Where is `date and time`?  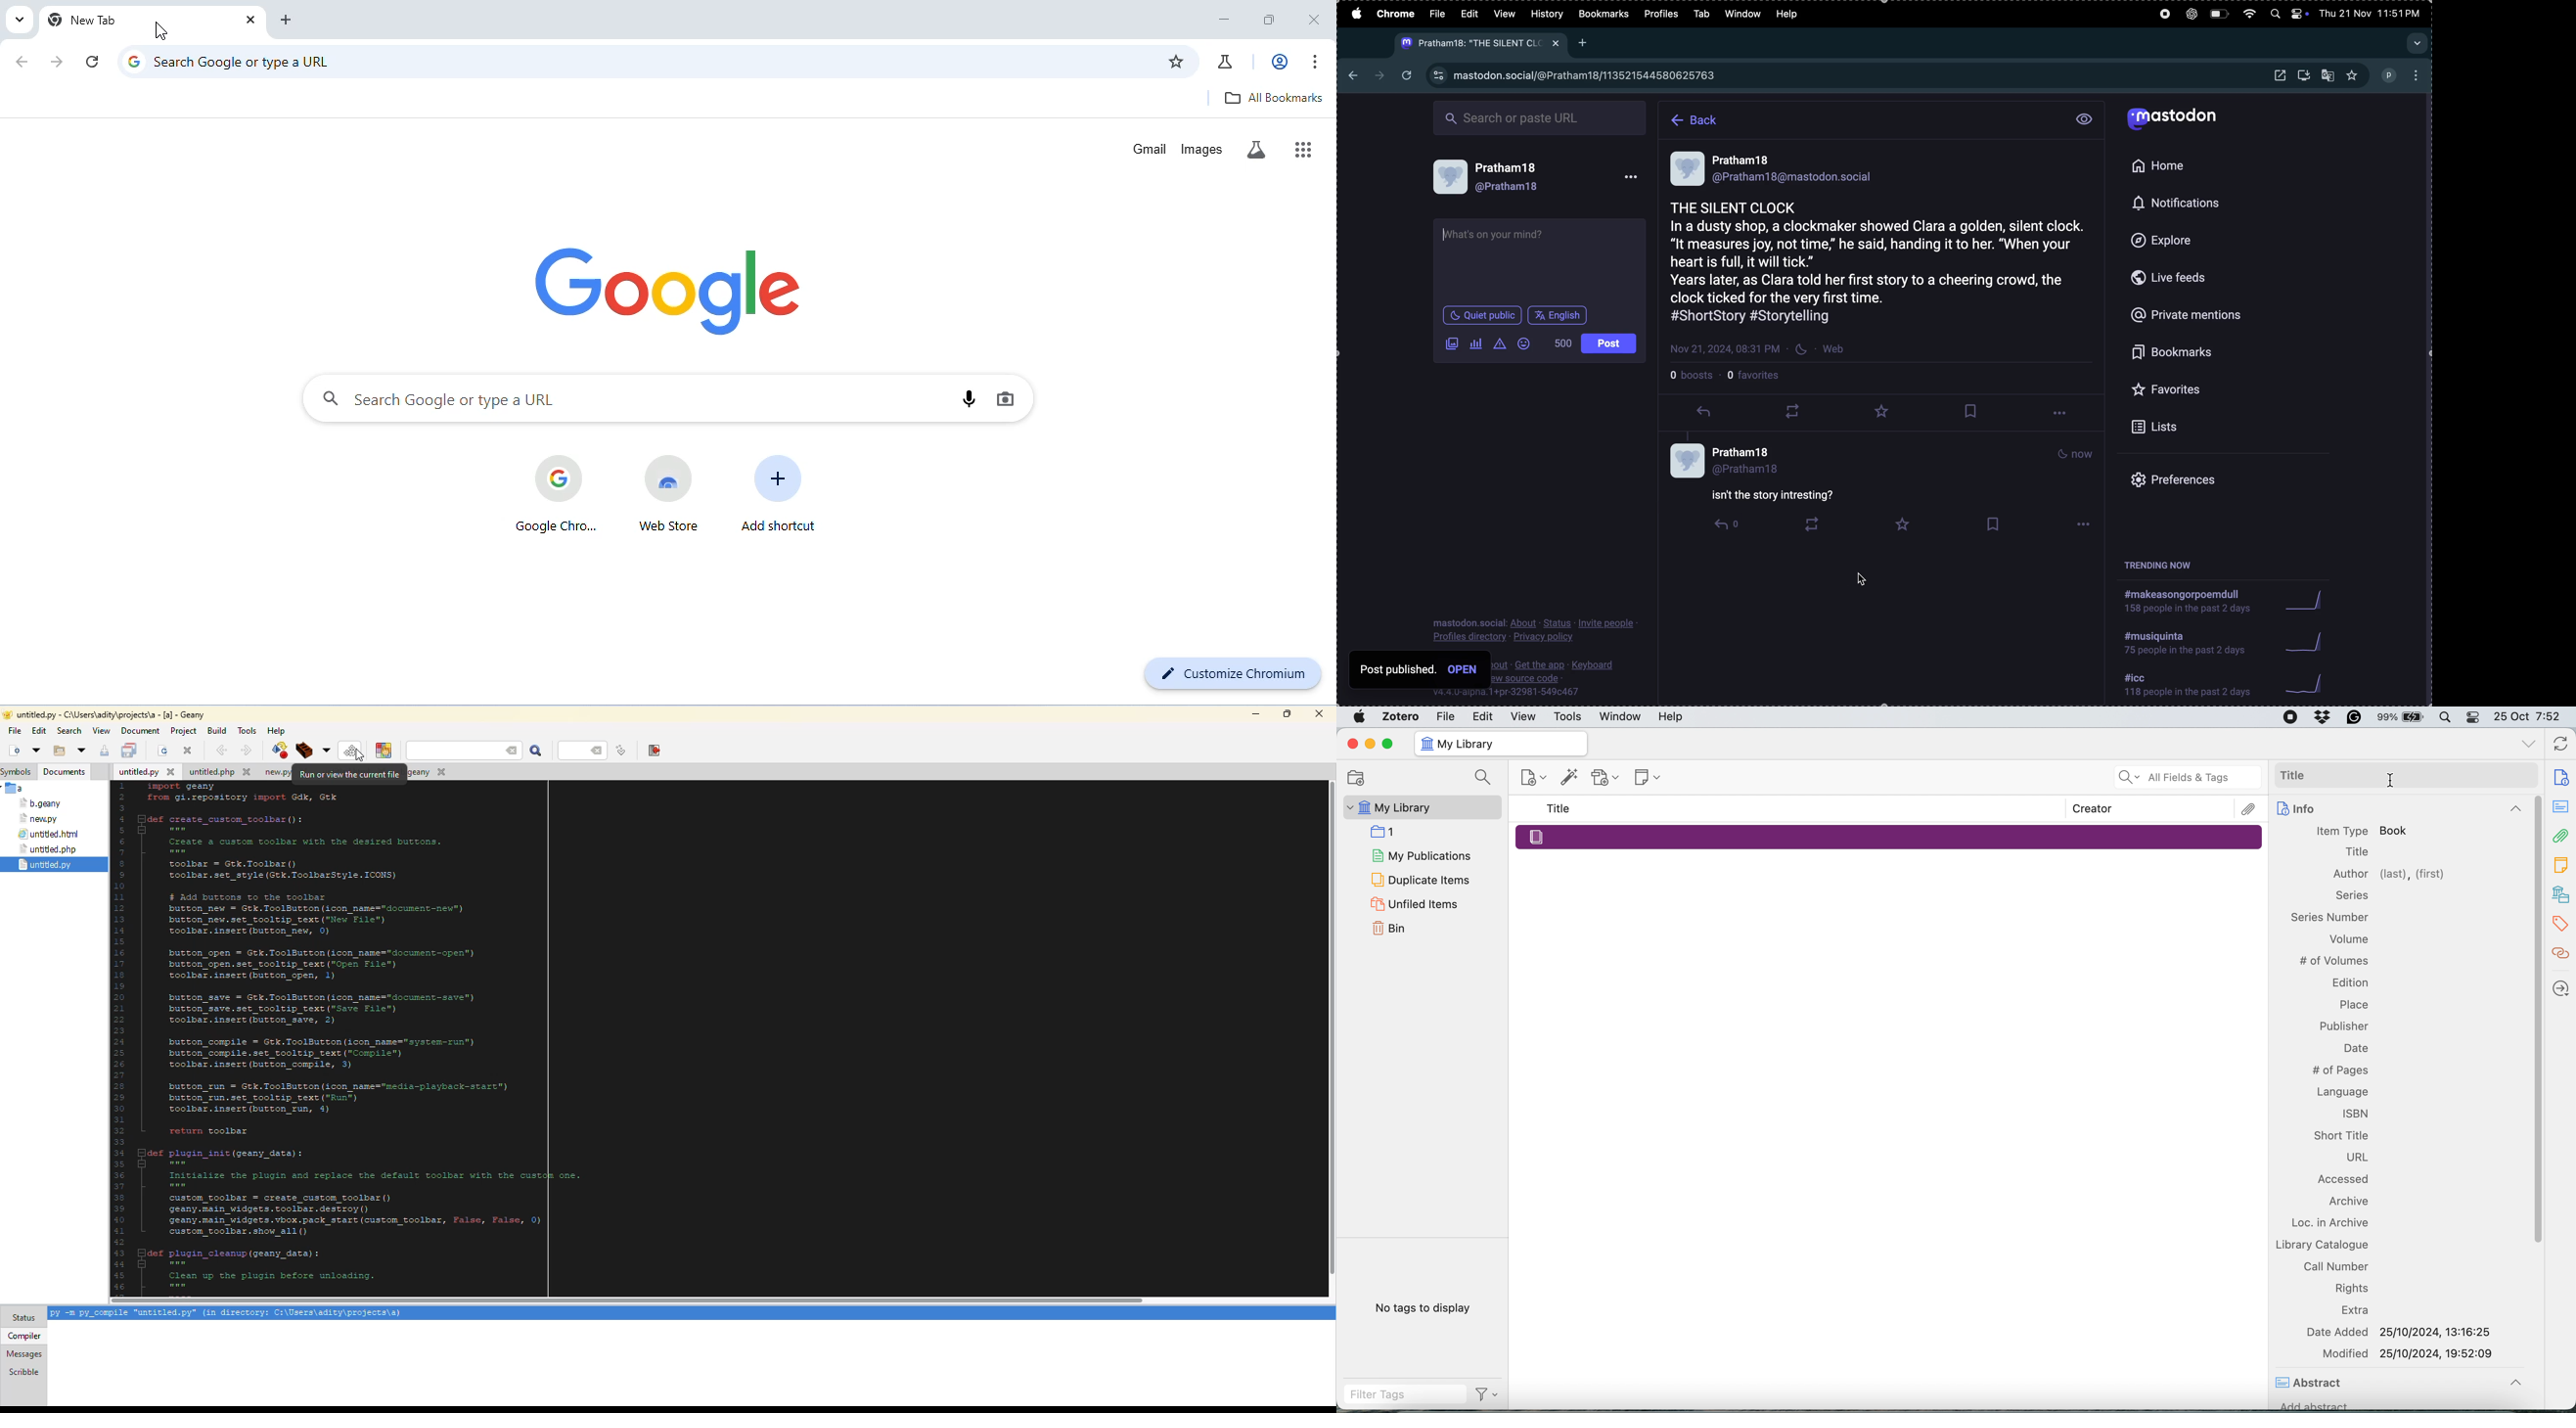 date and time is located at coordinates (2372, 13).